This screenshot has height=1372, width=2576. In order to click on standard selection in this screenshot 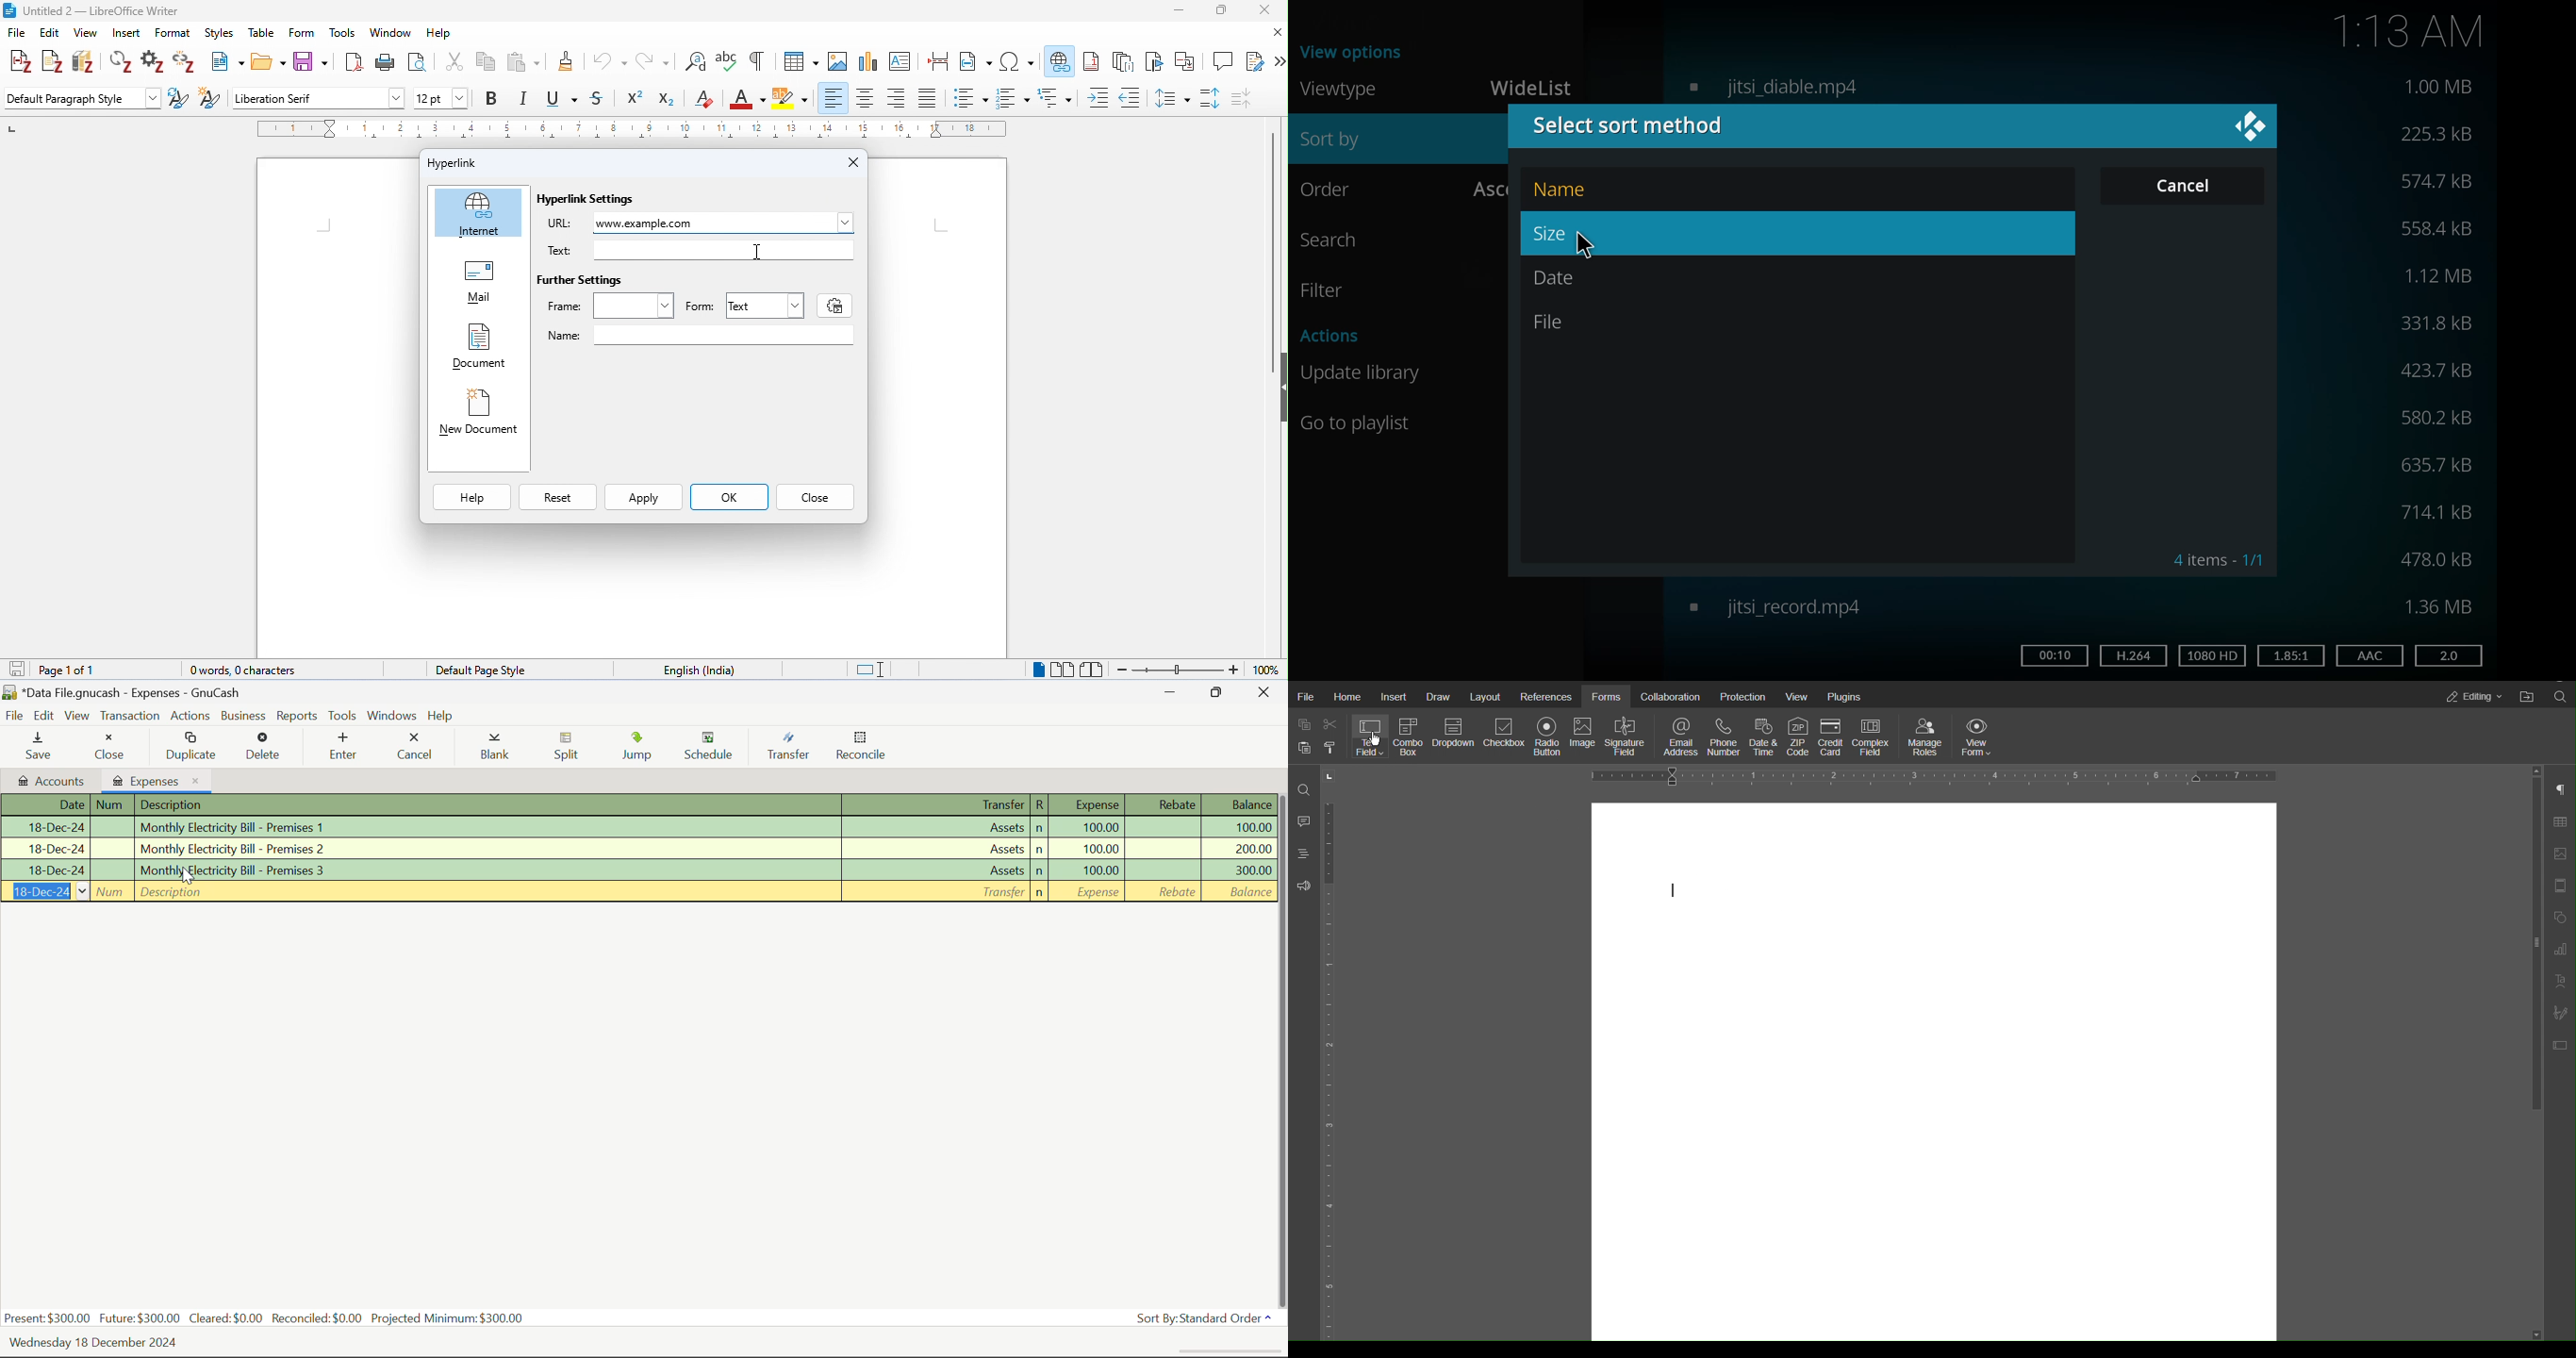, I will do `click(867, 671)`.